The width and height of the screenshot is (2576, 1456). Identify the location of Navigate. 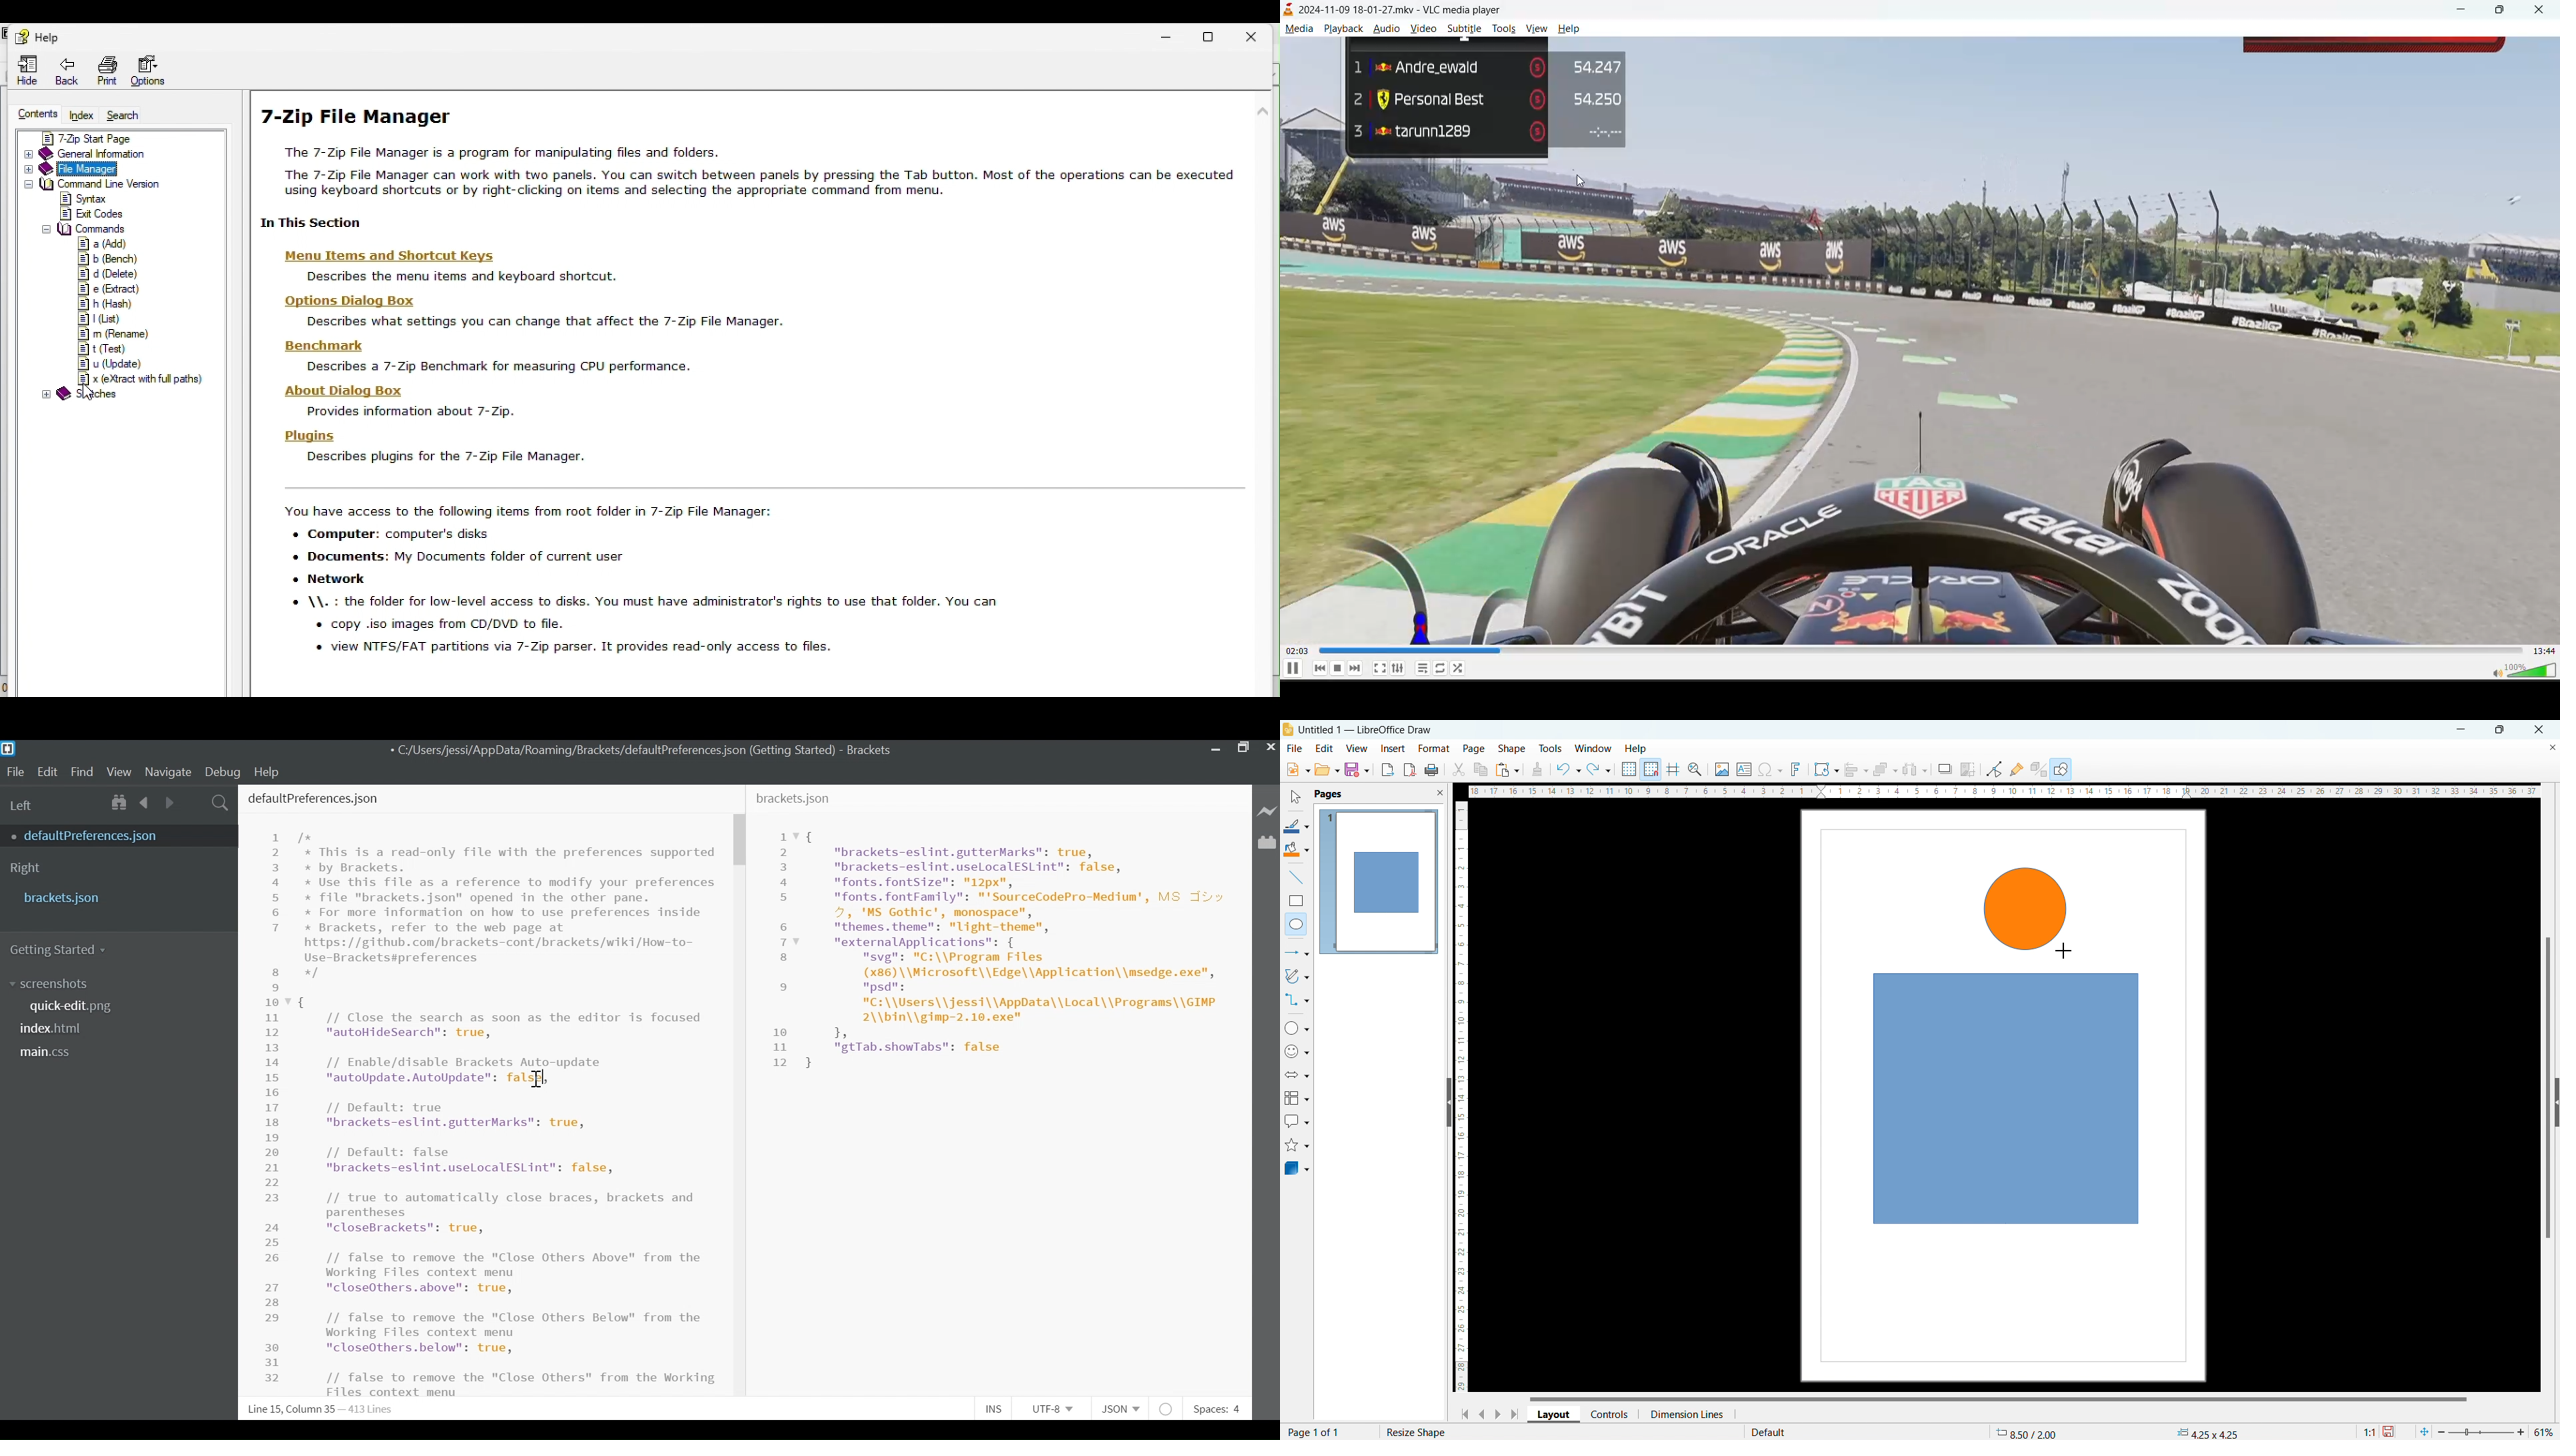
(169, 771).